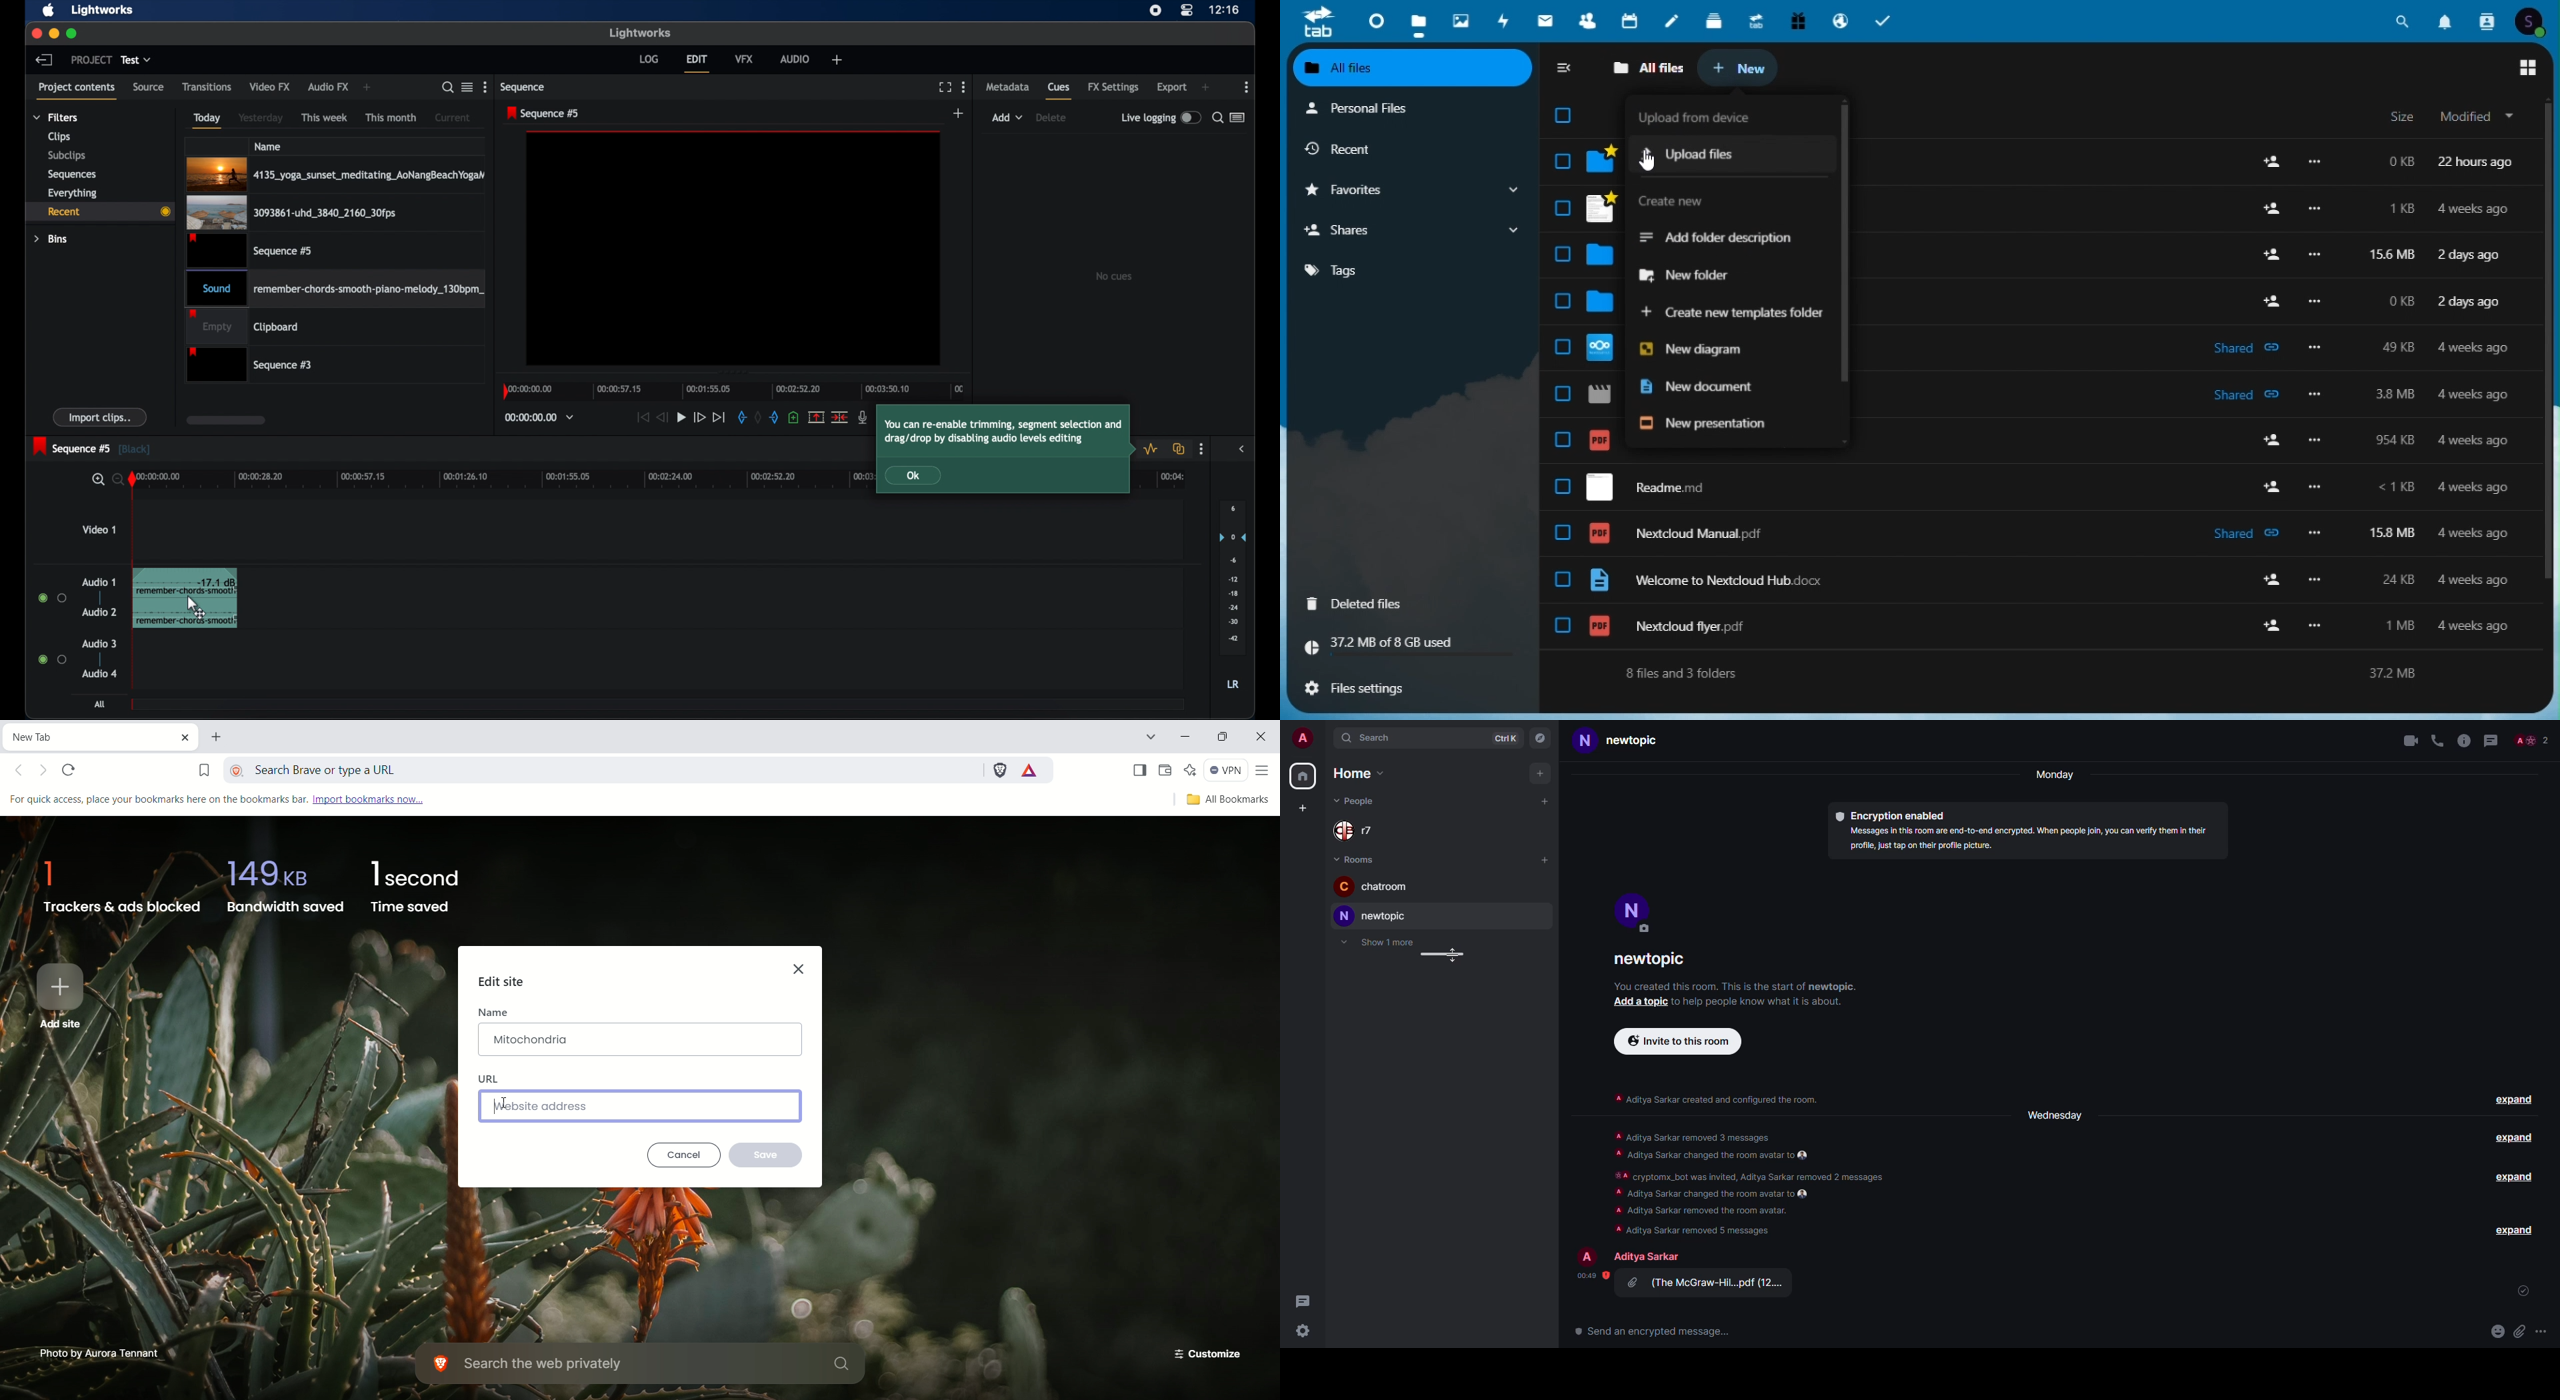 This screenshot has height=1400, width=2576. What do you see at coordinates (2396, 301) in the screenshot?
I see `0kb` at bounding box center [2396, 301].